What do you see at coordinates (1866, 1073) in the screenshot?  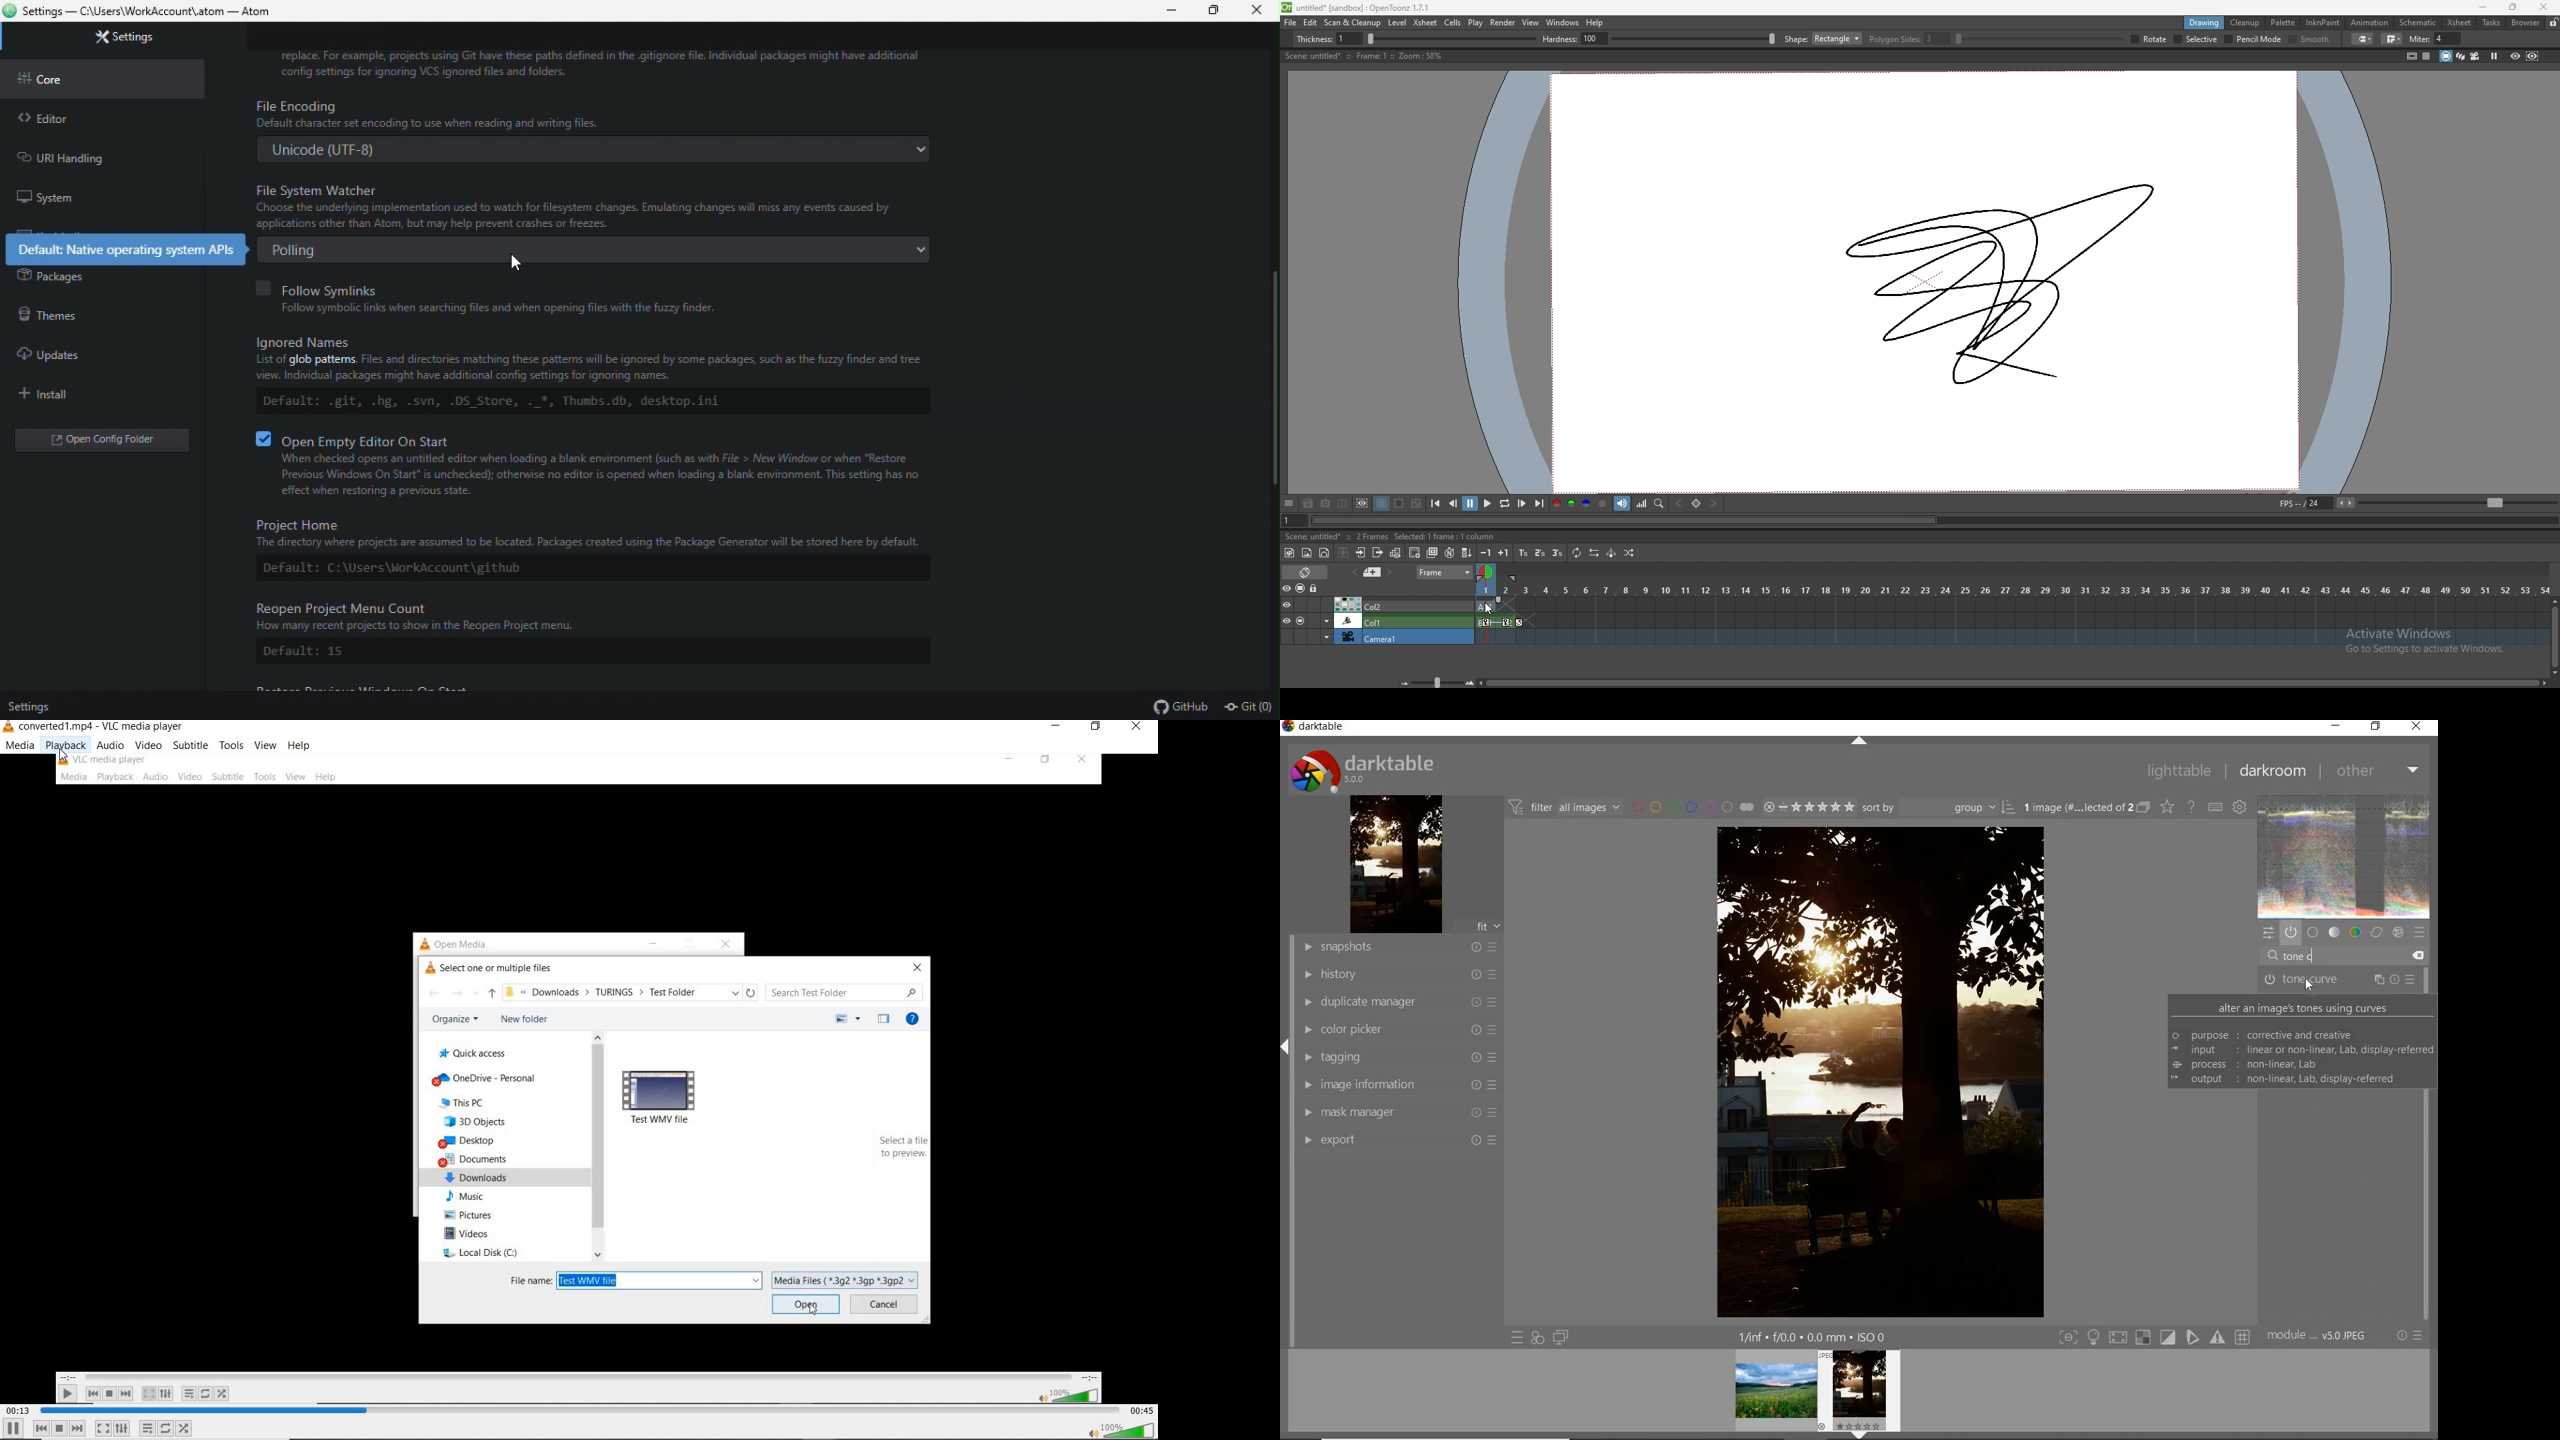 I see `selected image` at bounding box center [1866, 1073].